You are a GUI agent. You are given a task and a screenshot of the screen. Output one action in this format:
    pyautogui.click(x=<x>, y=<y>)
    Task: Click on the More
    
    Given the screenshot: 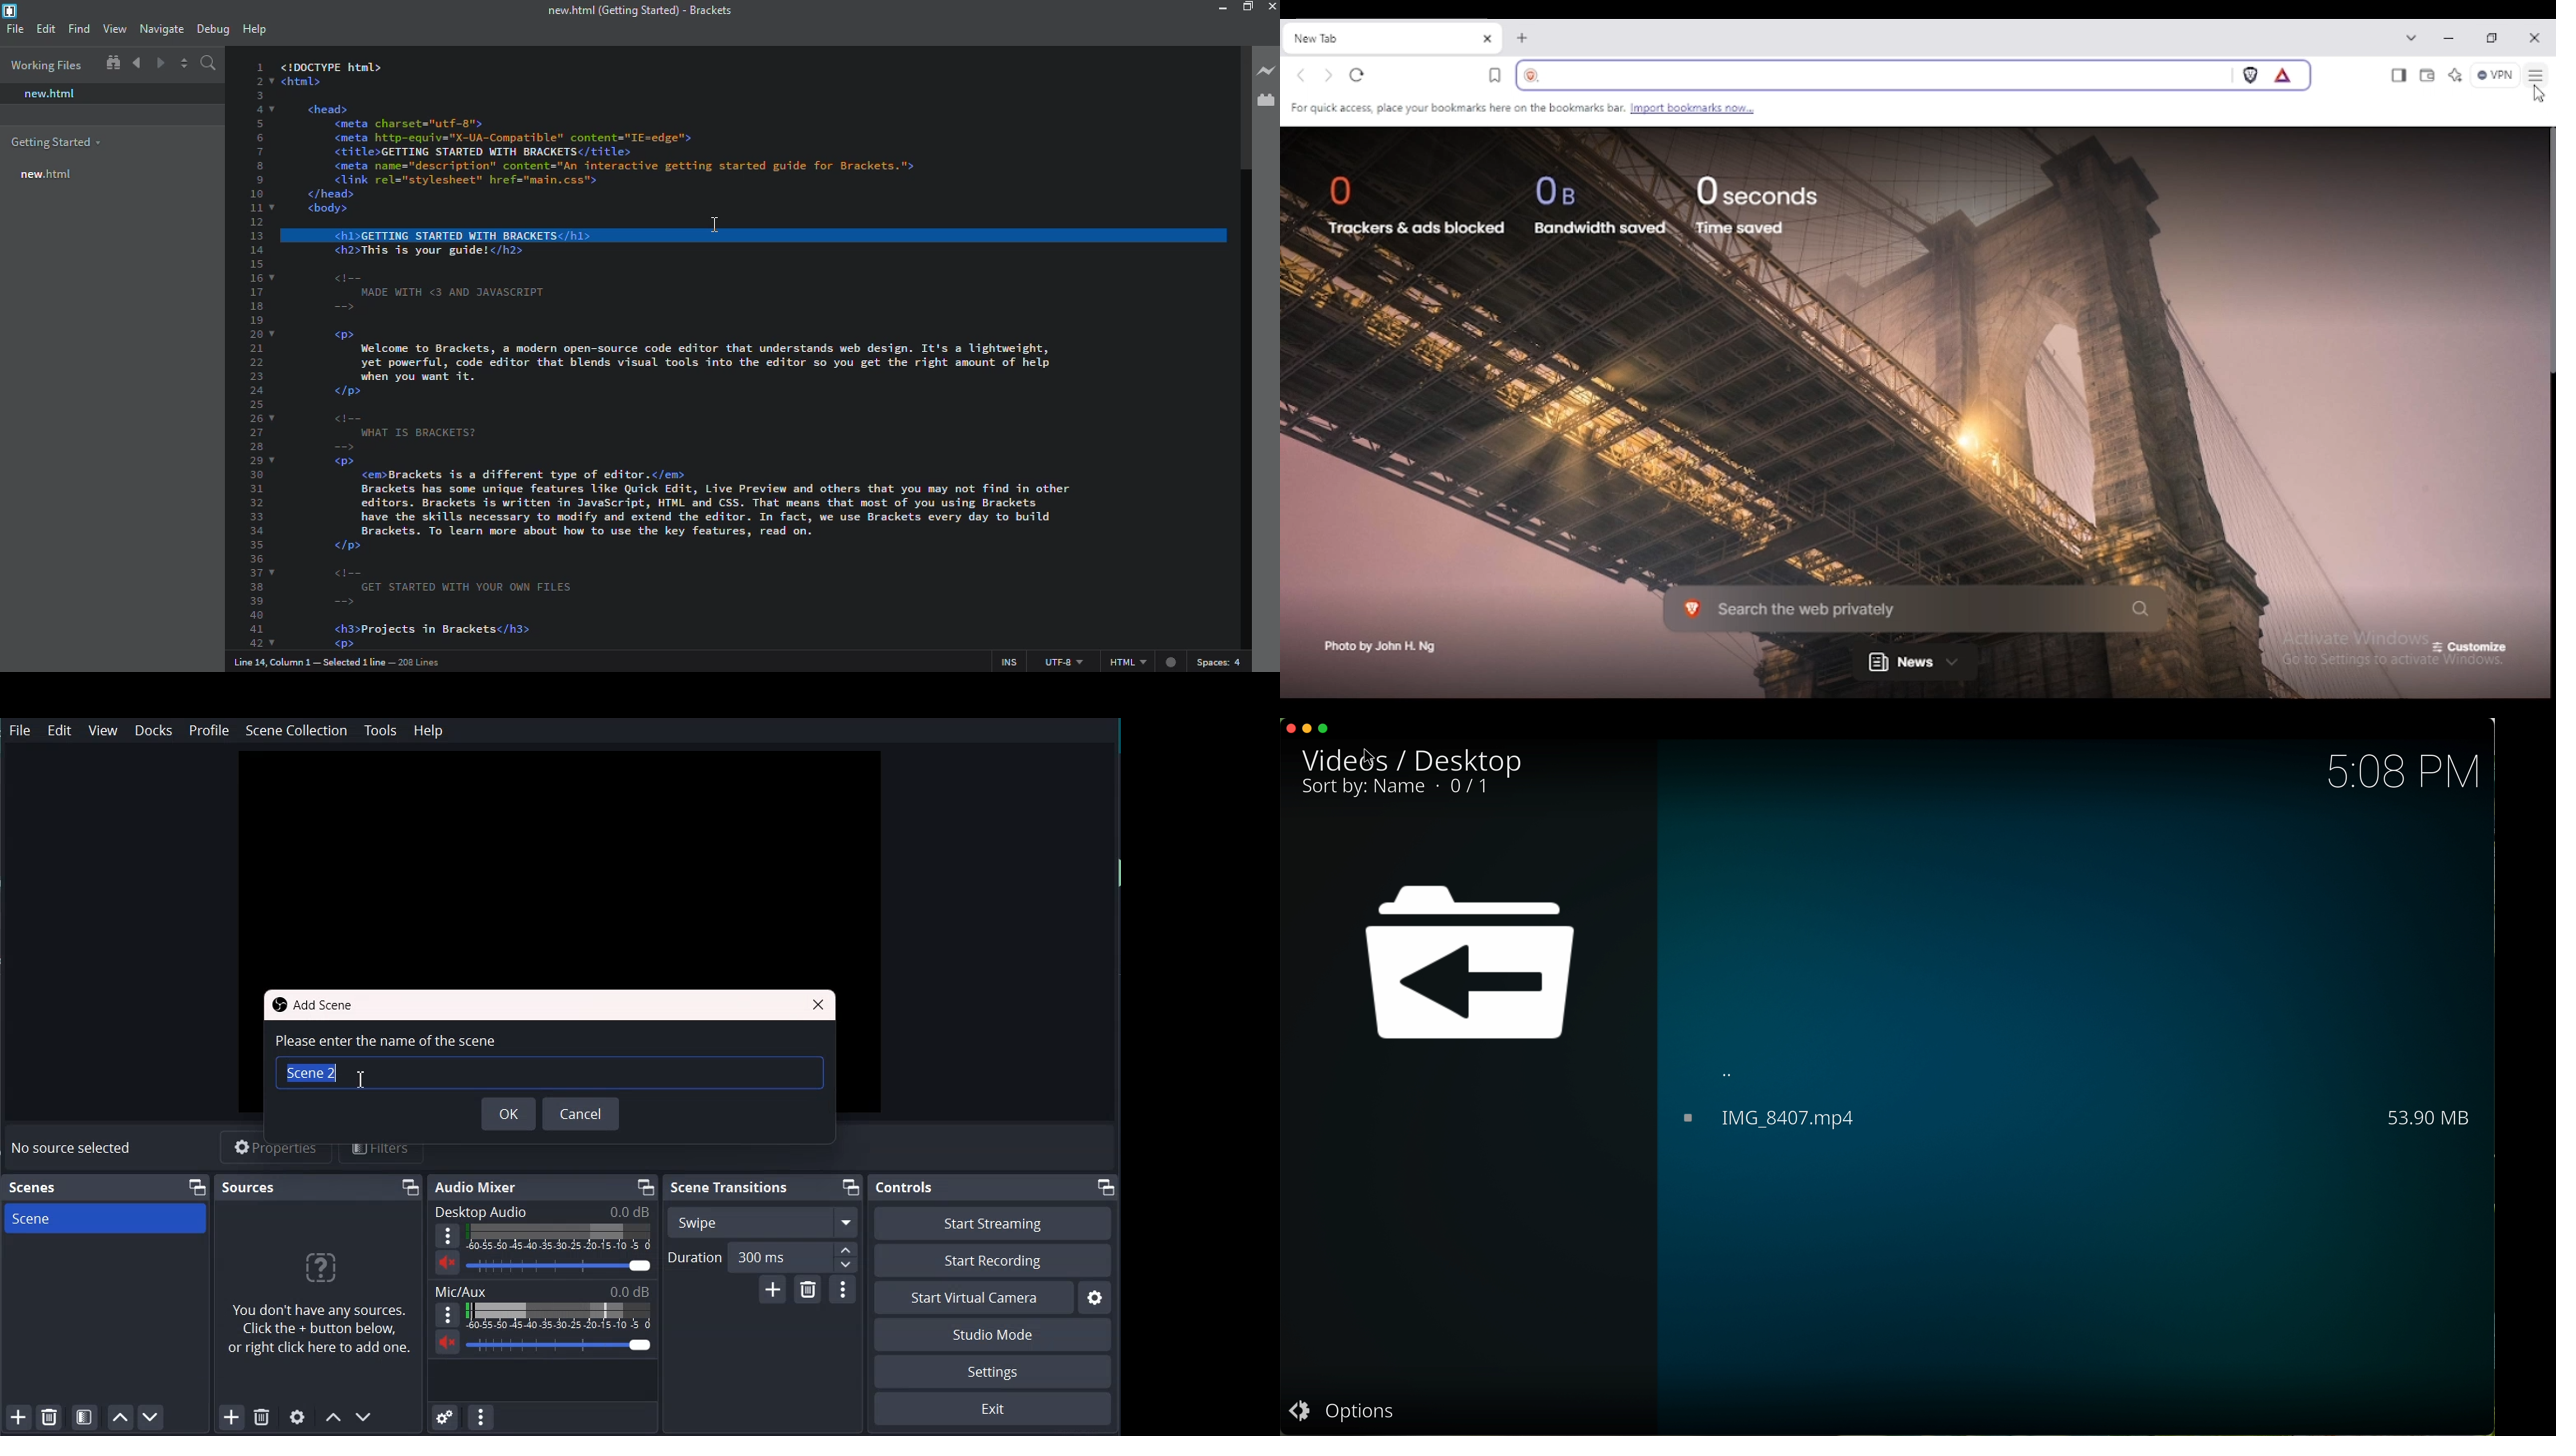 What is the action you would take?
    pyautogui.click(x=448, y=1314)
    